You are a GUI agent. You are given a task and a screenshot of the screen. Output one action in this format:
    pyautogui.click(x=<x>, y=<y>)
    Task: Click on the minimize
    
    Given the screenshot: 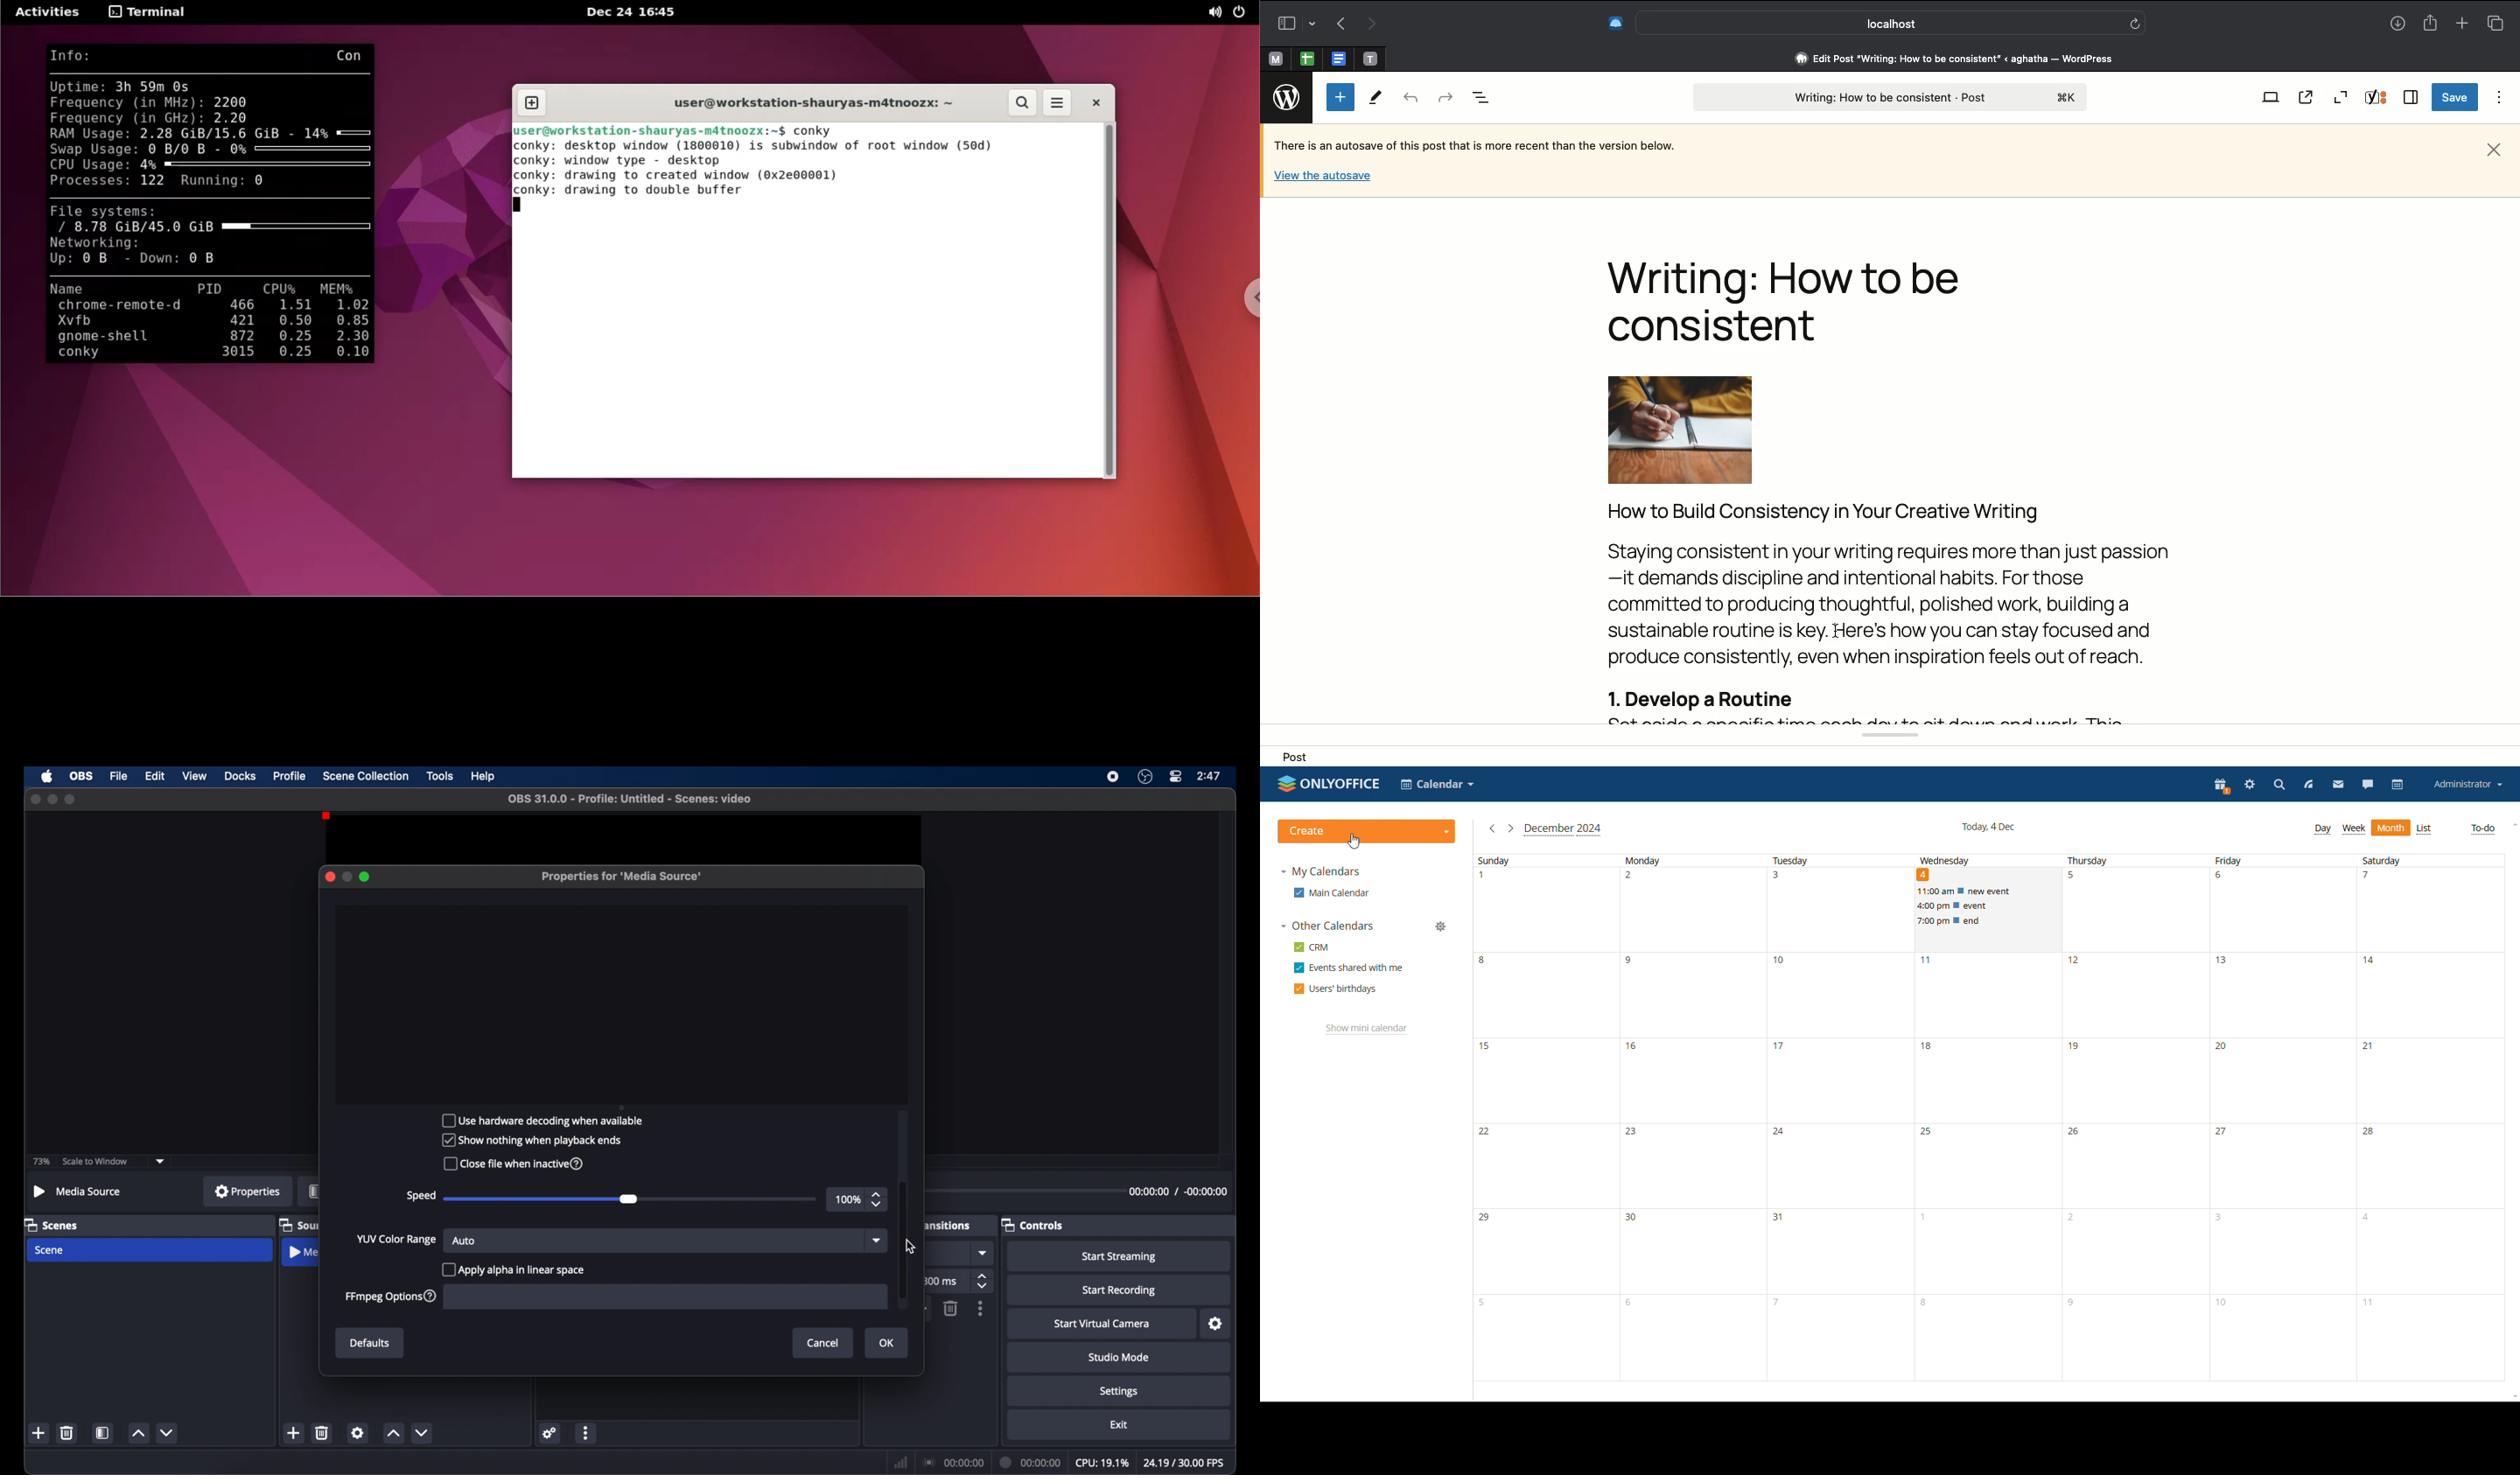 What is the action you would take?
    pyautogui.click(x=346, y=877)
    